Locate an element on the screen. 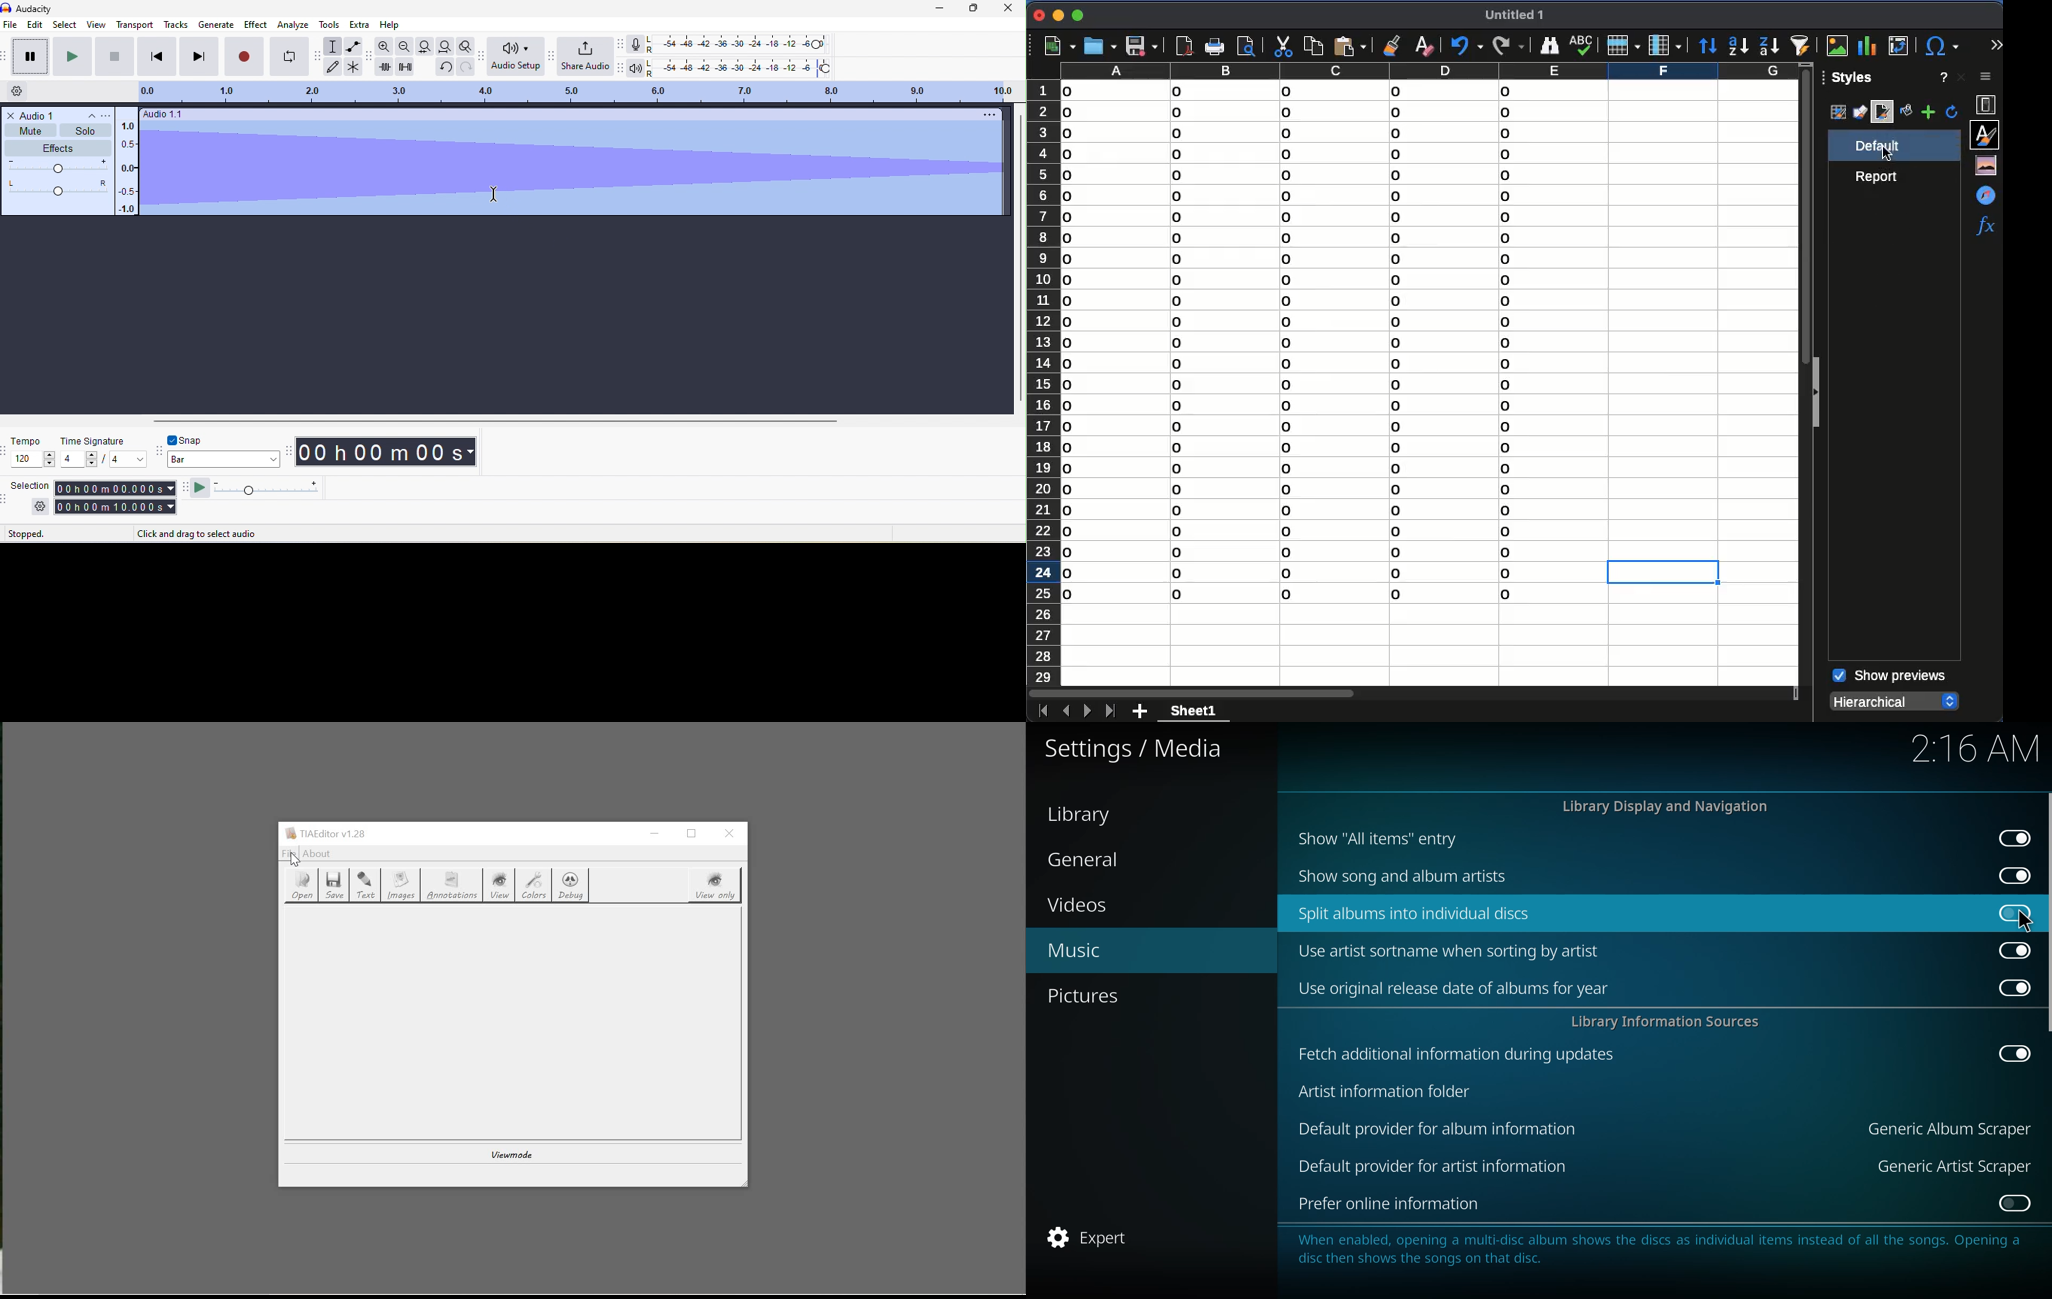  info is located at coordinates (1664, 1255).